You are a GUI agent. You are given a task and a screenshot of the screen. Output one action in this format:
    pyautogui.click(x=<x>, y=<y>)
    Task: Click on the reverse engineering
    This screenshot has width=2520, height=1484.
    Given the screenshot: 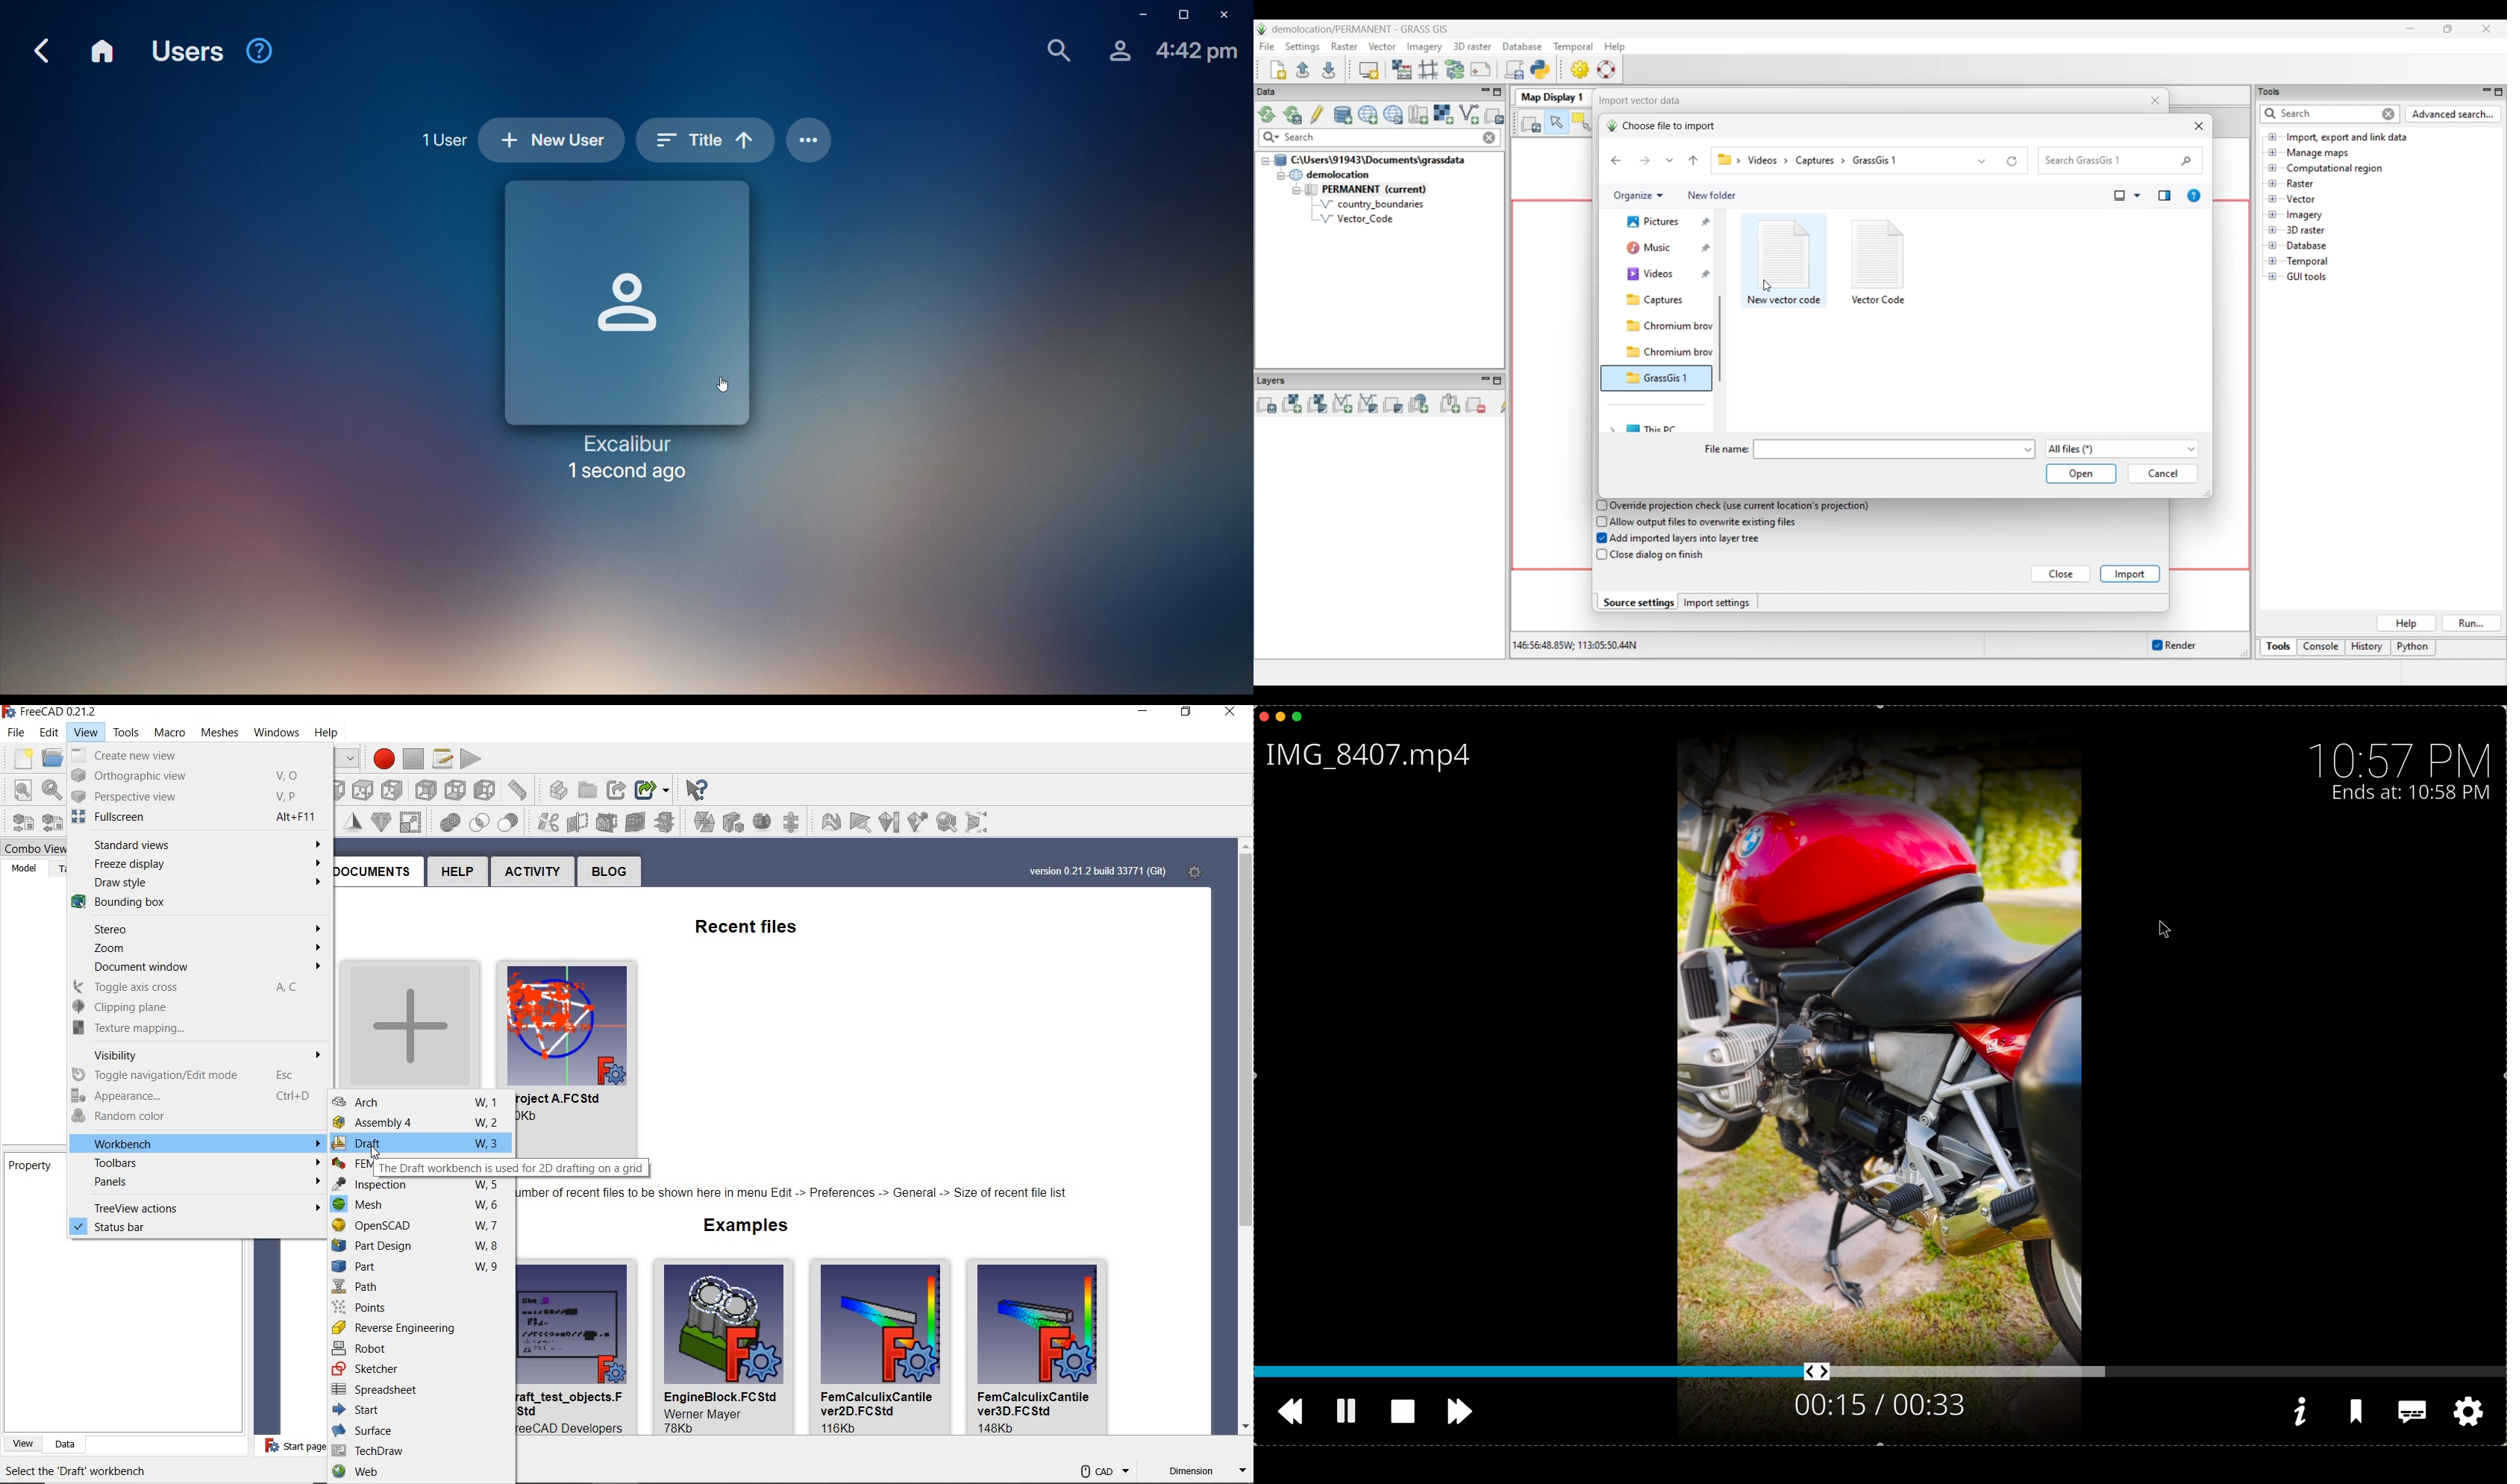 What is the action you would take?
    pyautogui.click(x=422, y=1327)
    